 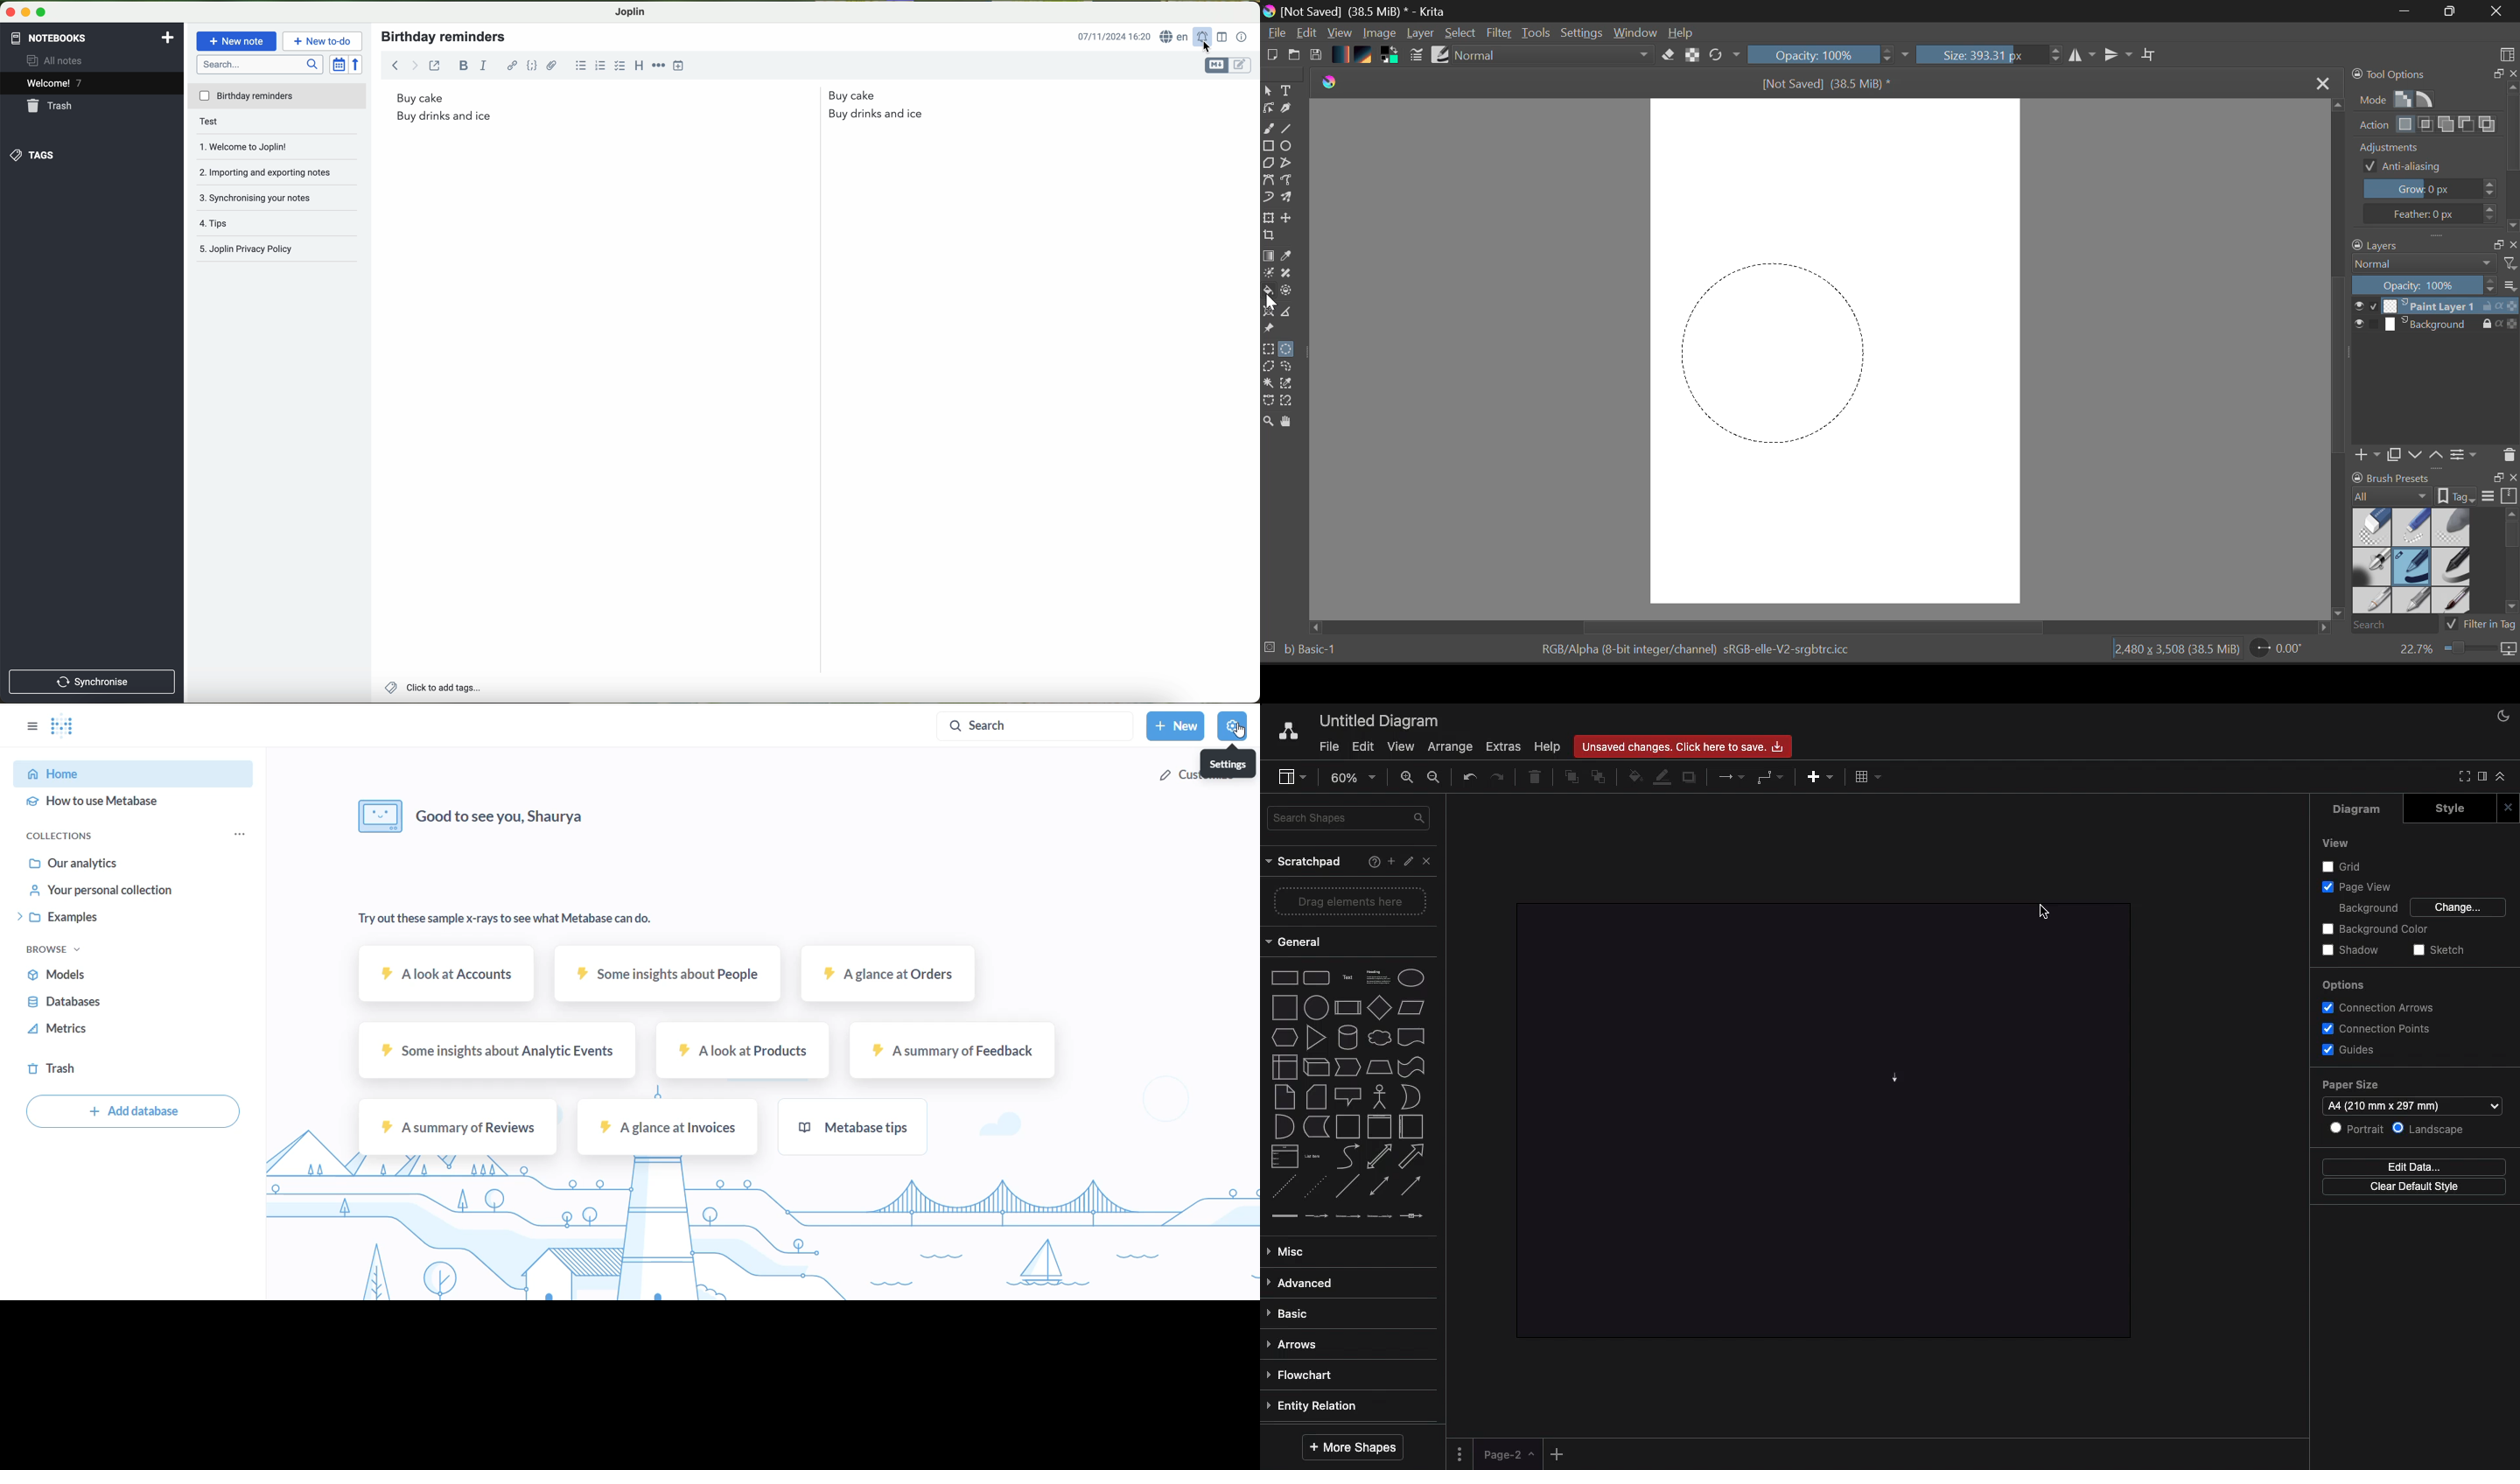 What do you see at coordinates (2375, 1028) in the screenshot?
I see `Connection points` at bounding box center [2375, 1028].